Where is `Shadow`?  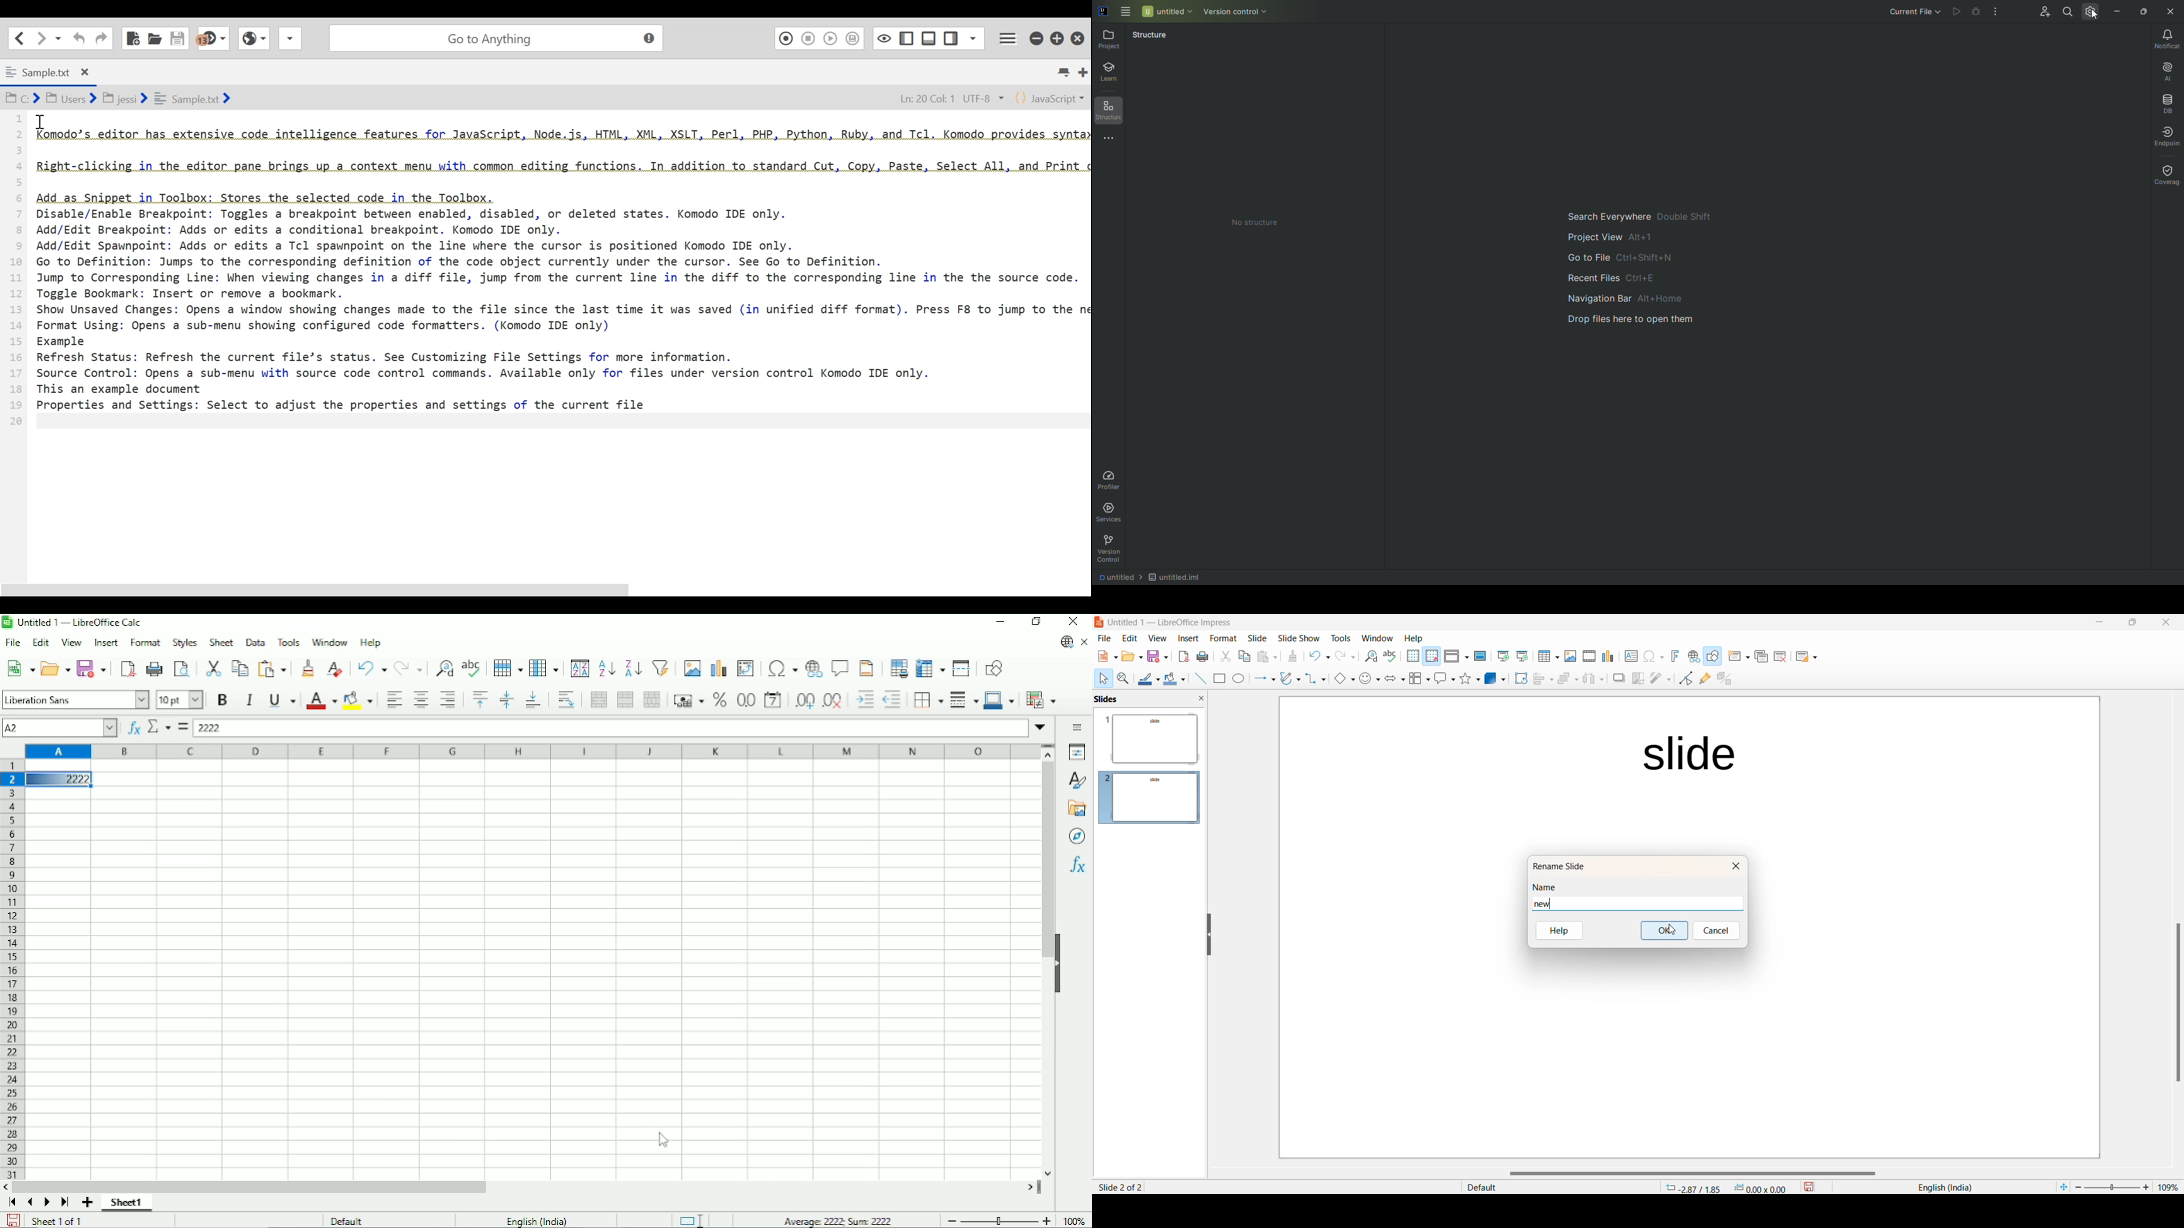
Shadow is located at coordinates (1615, 679).